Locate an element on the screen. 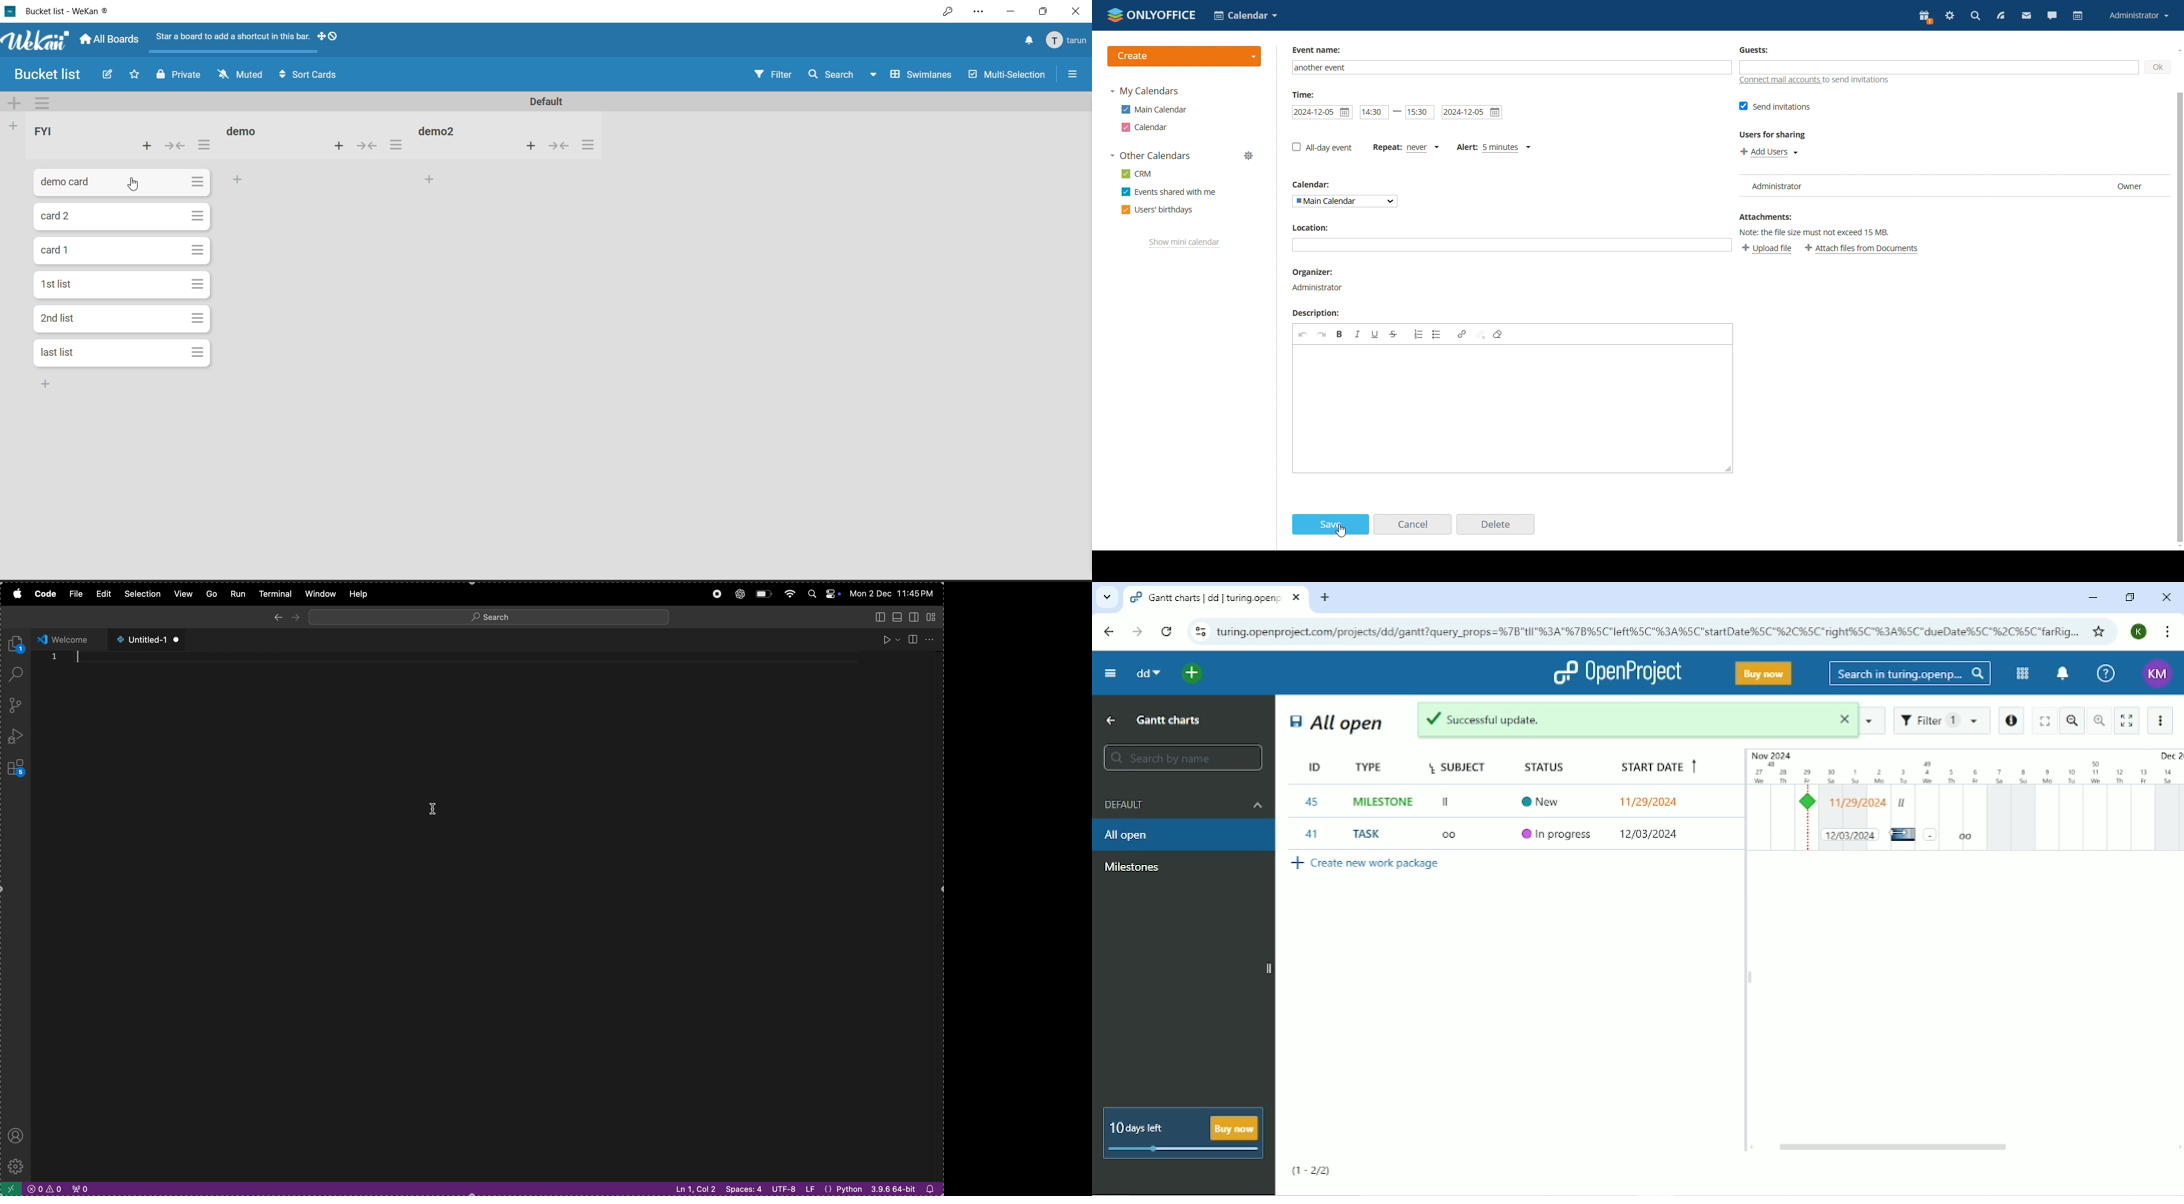  bold is located at coordinates (1340, 334).